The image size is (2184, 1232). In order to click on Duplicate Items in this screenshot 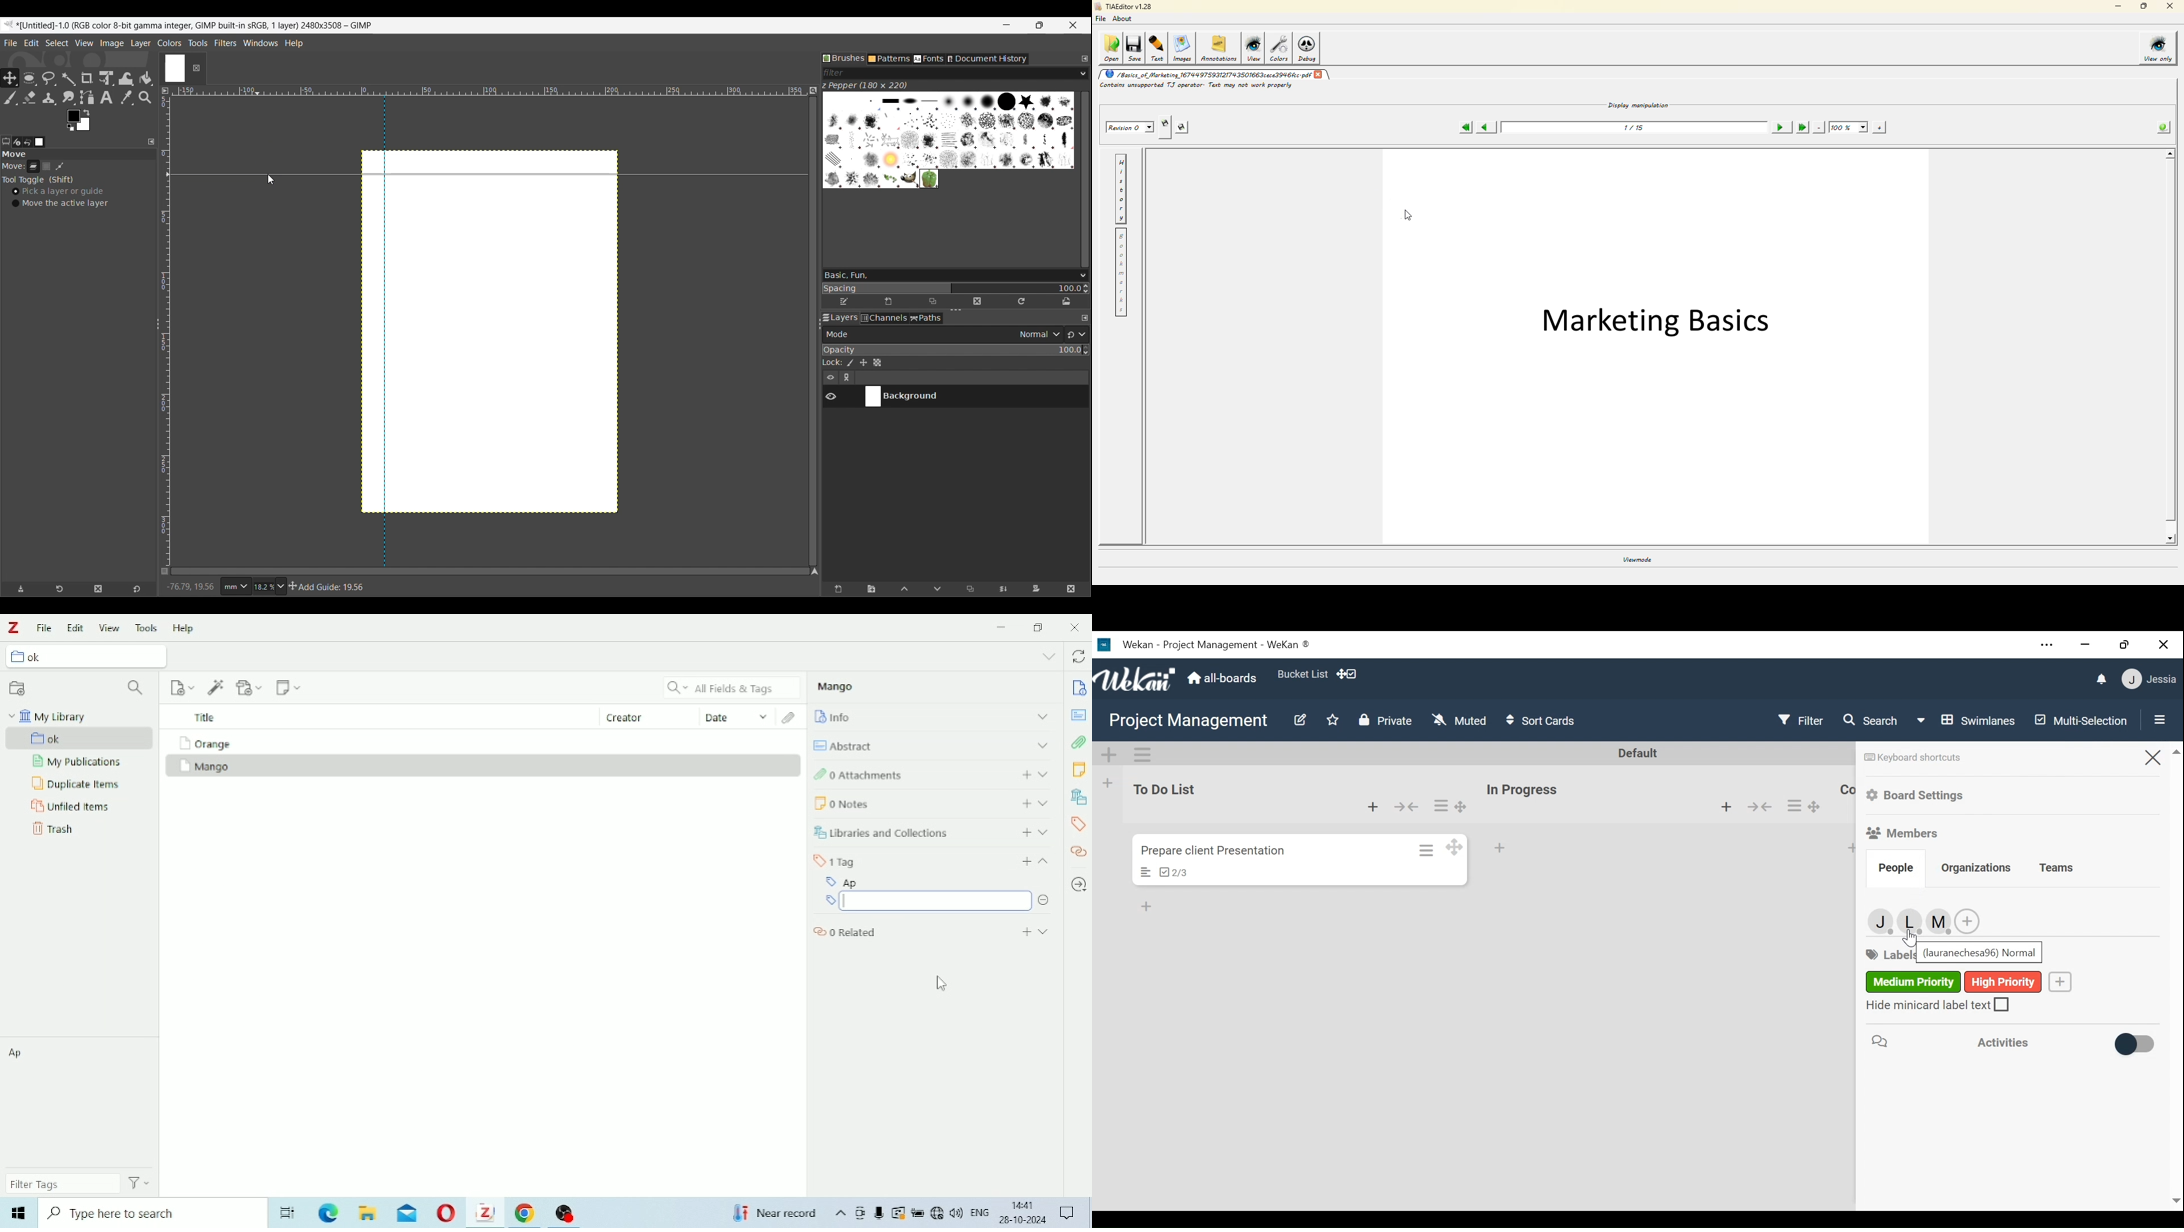, I will do `click(75, 784)`.